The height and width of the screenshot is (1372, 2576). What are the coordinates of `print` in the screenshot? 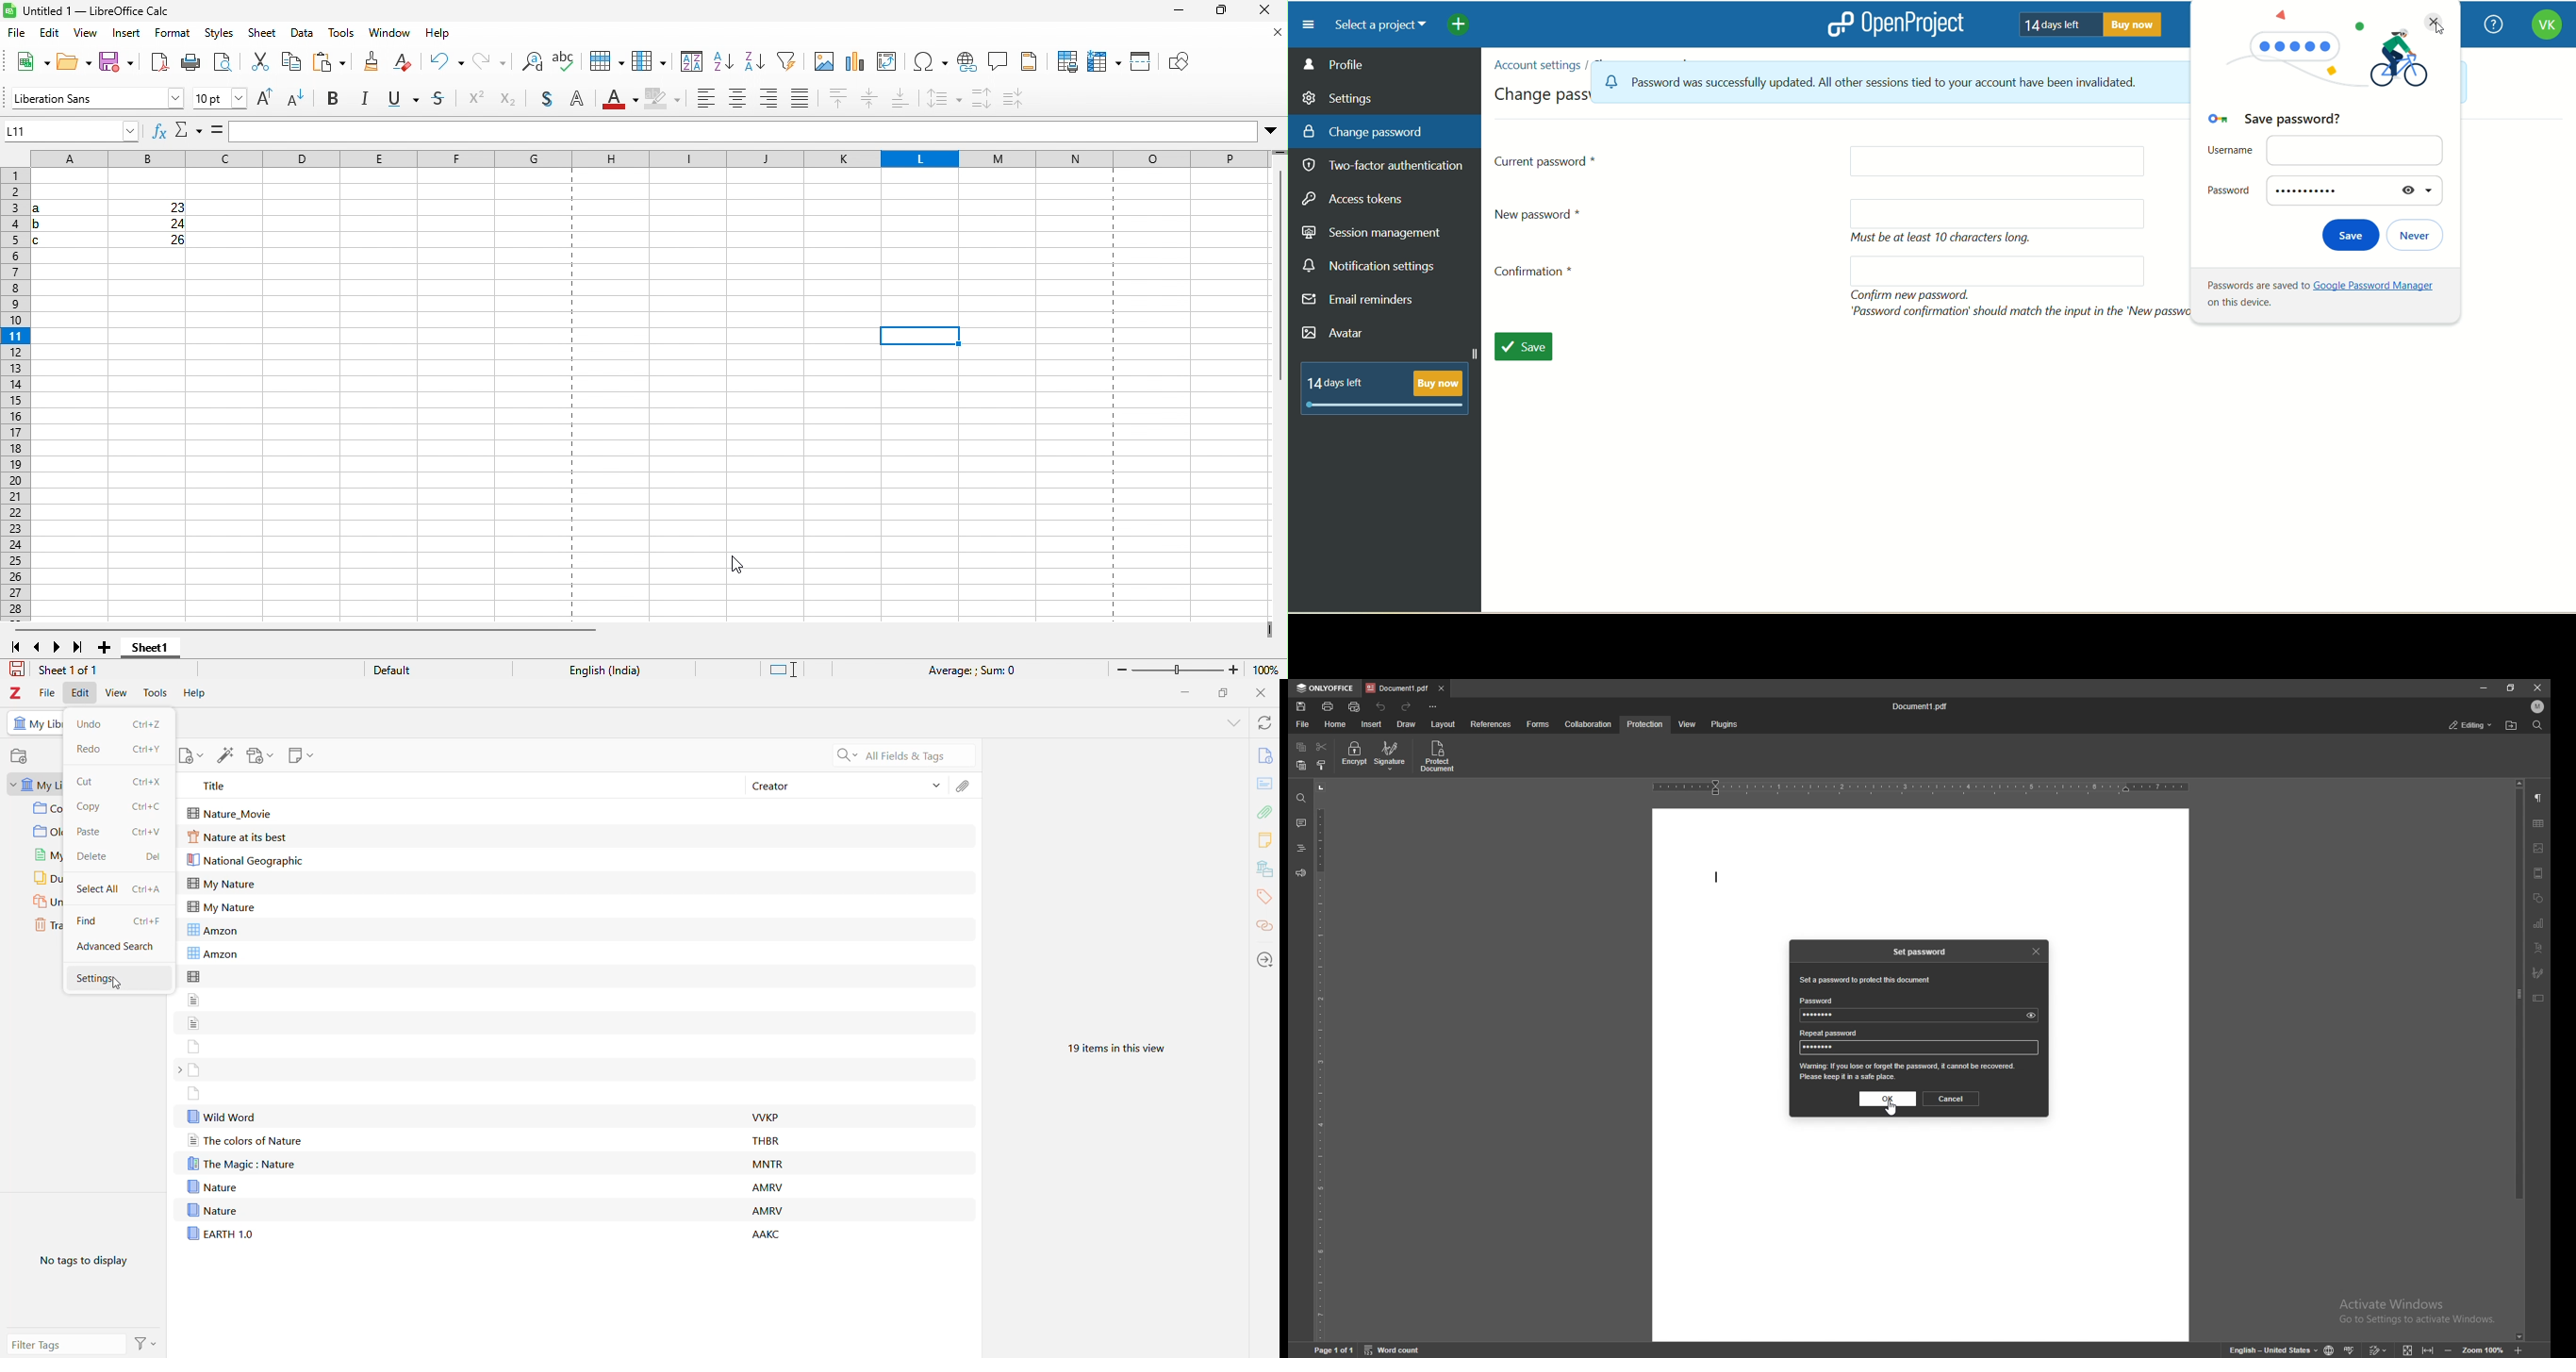 It's located at (189, 64).